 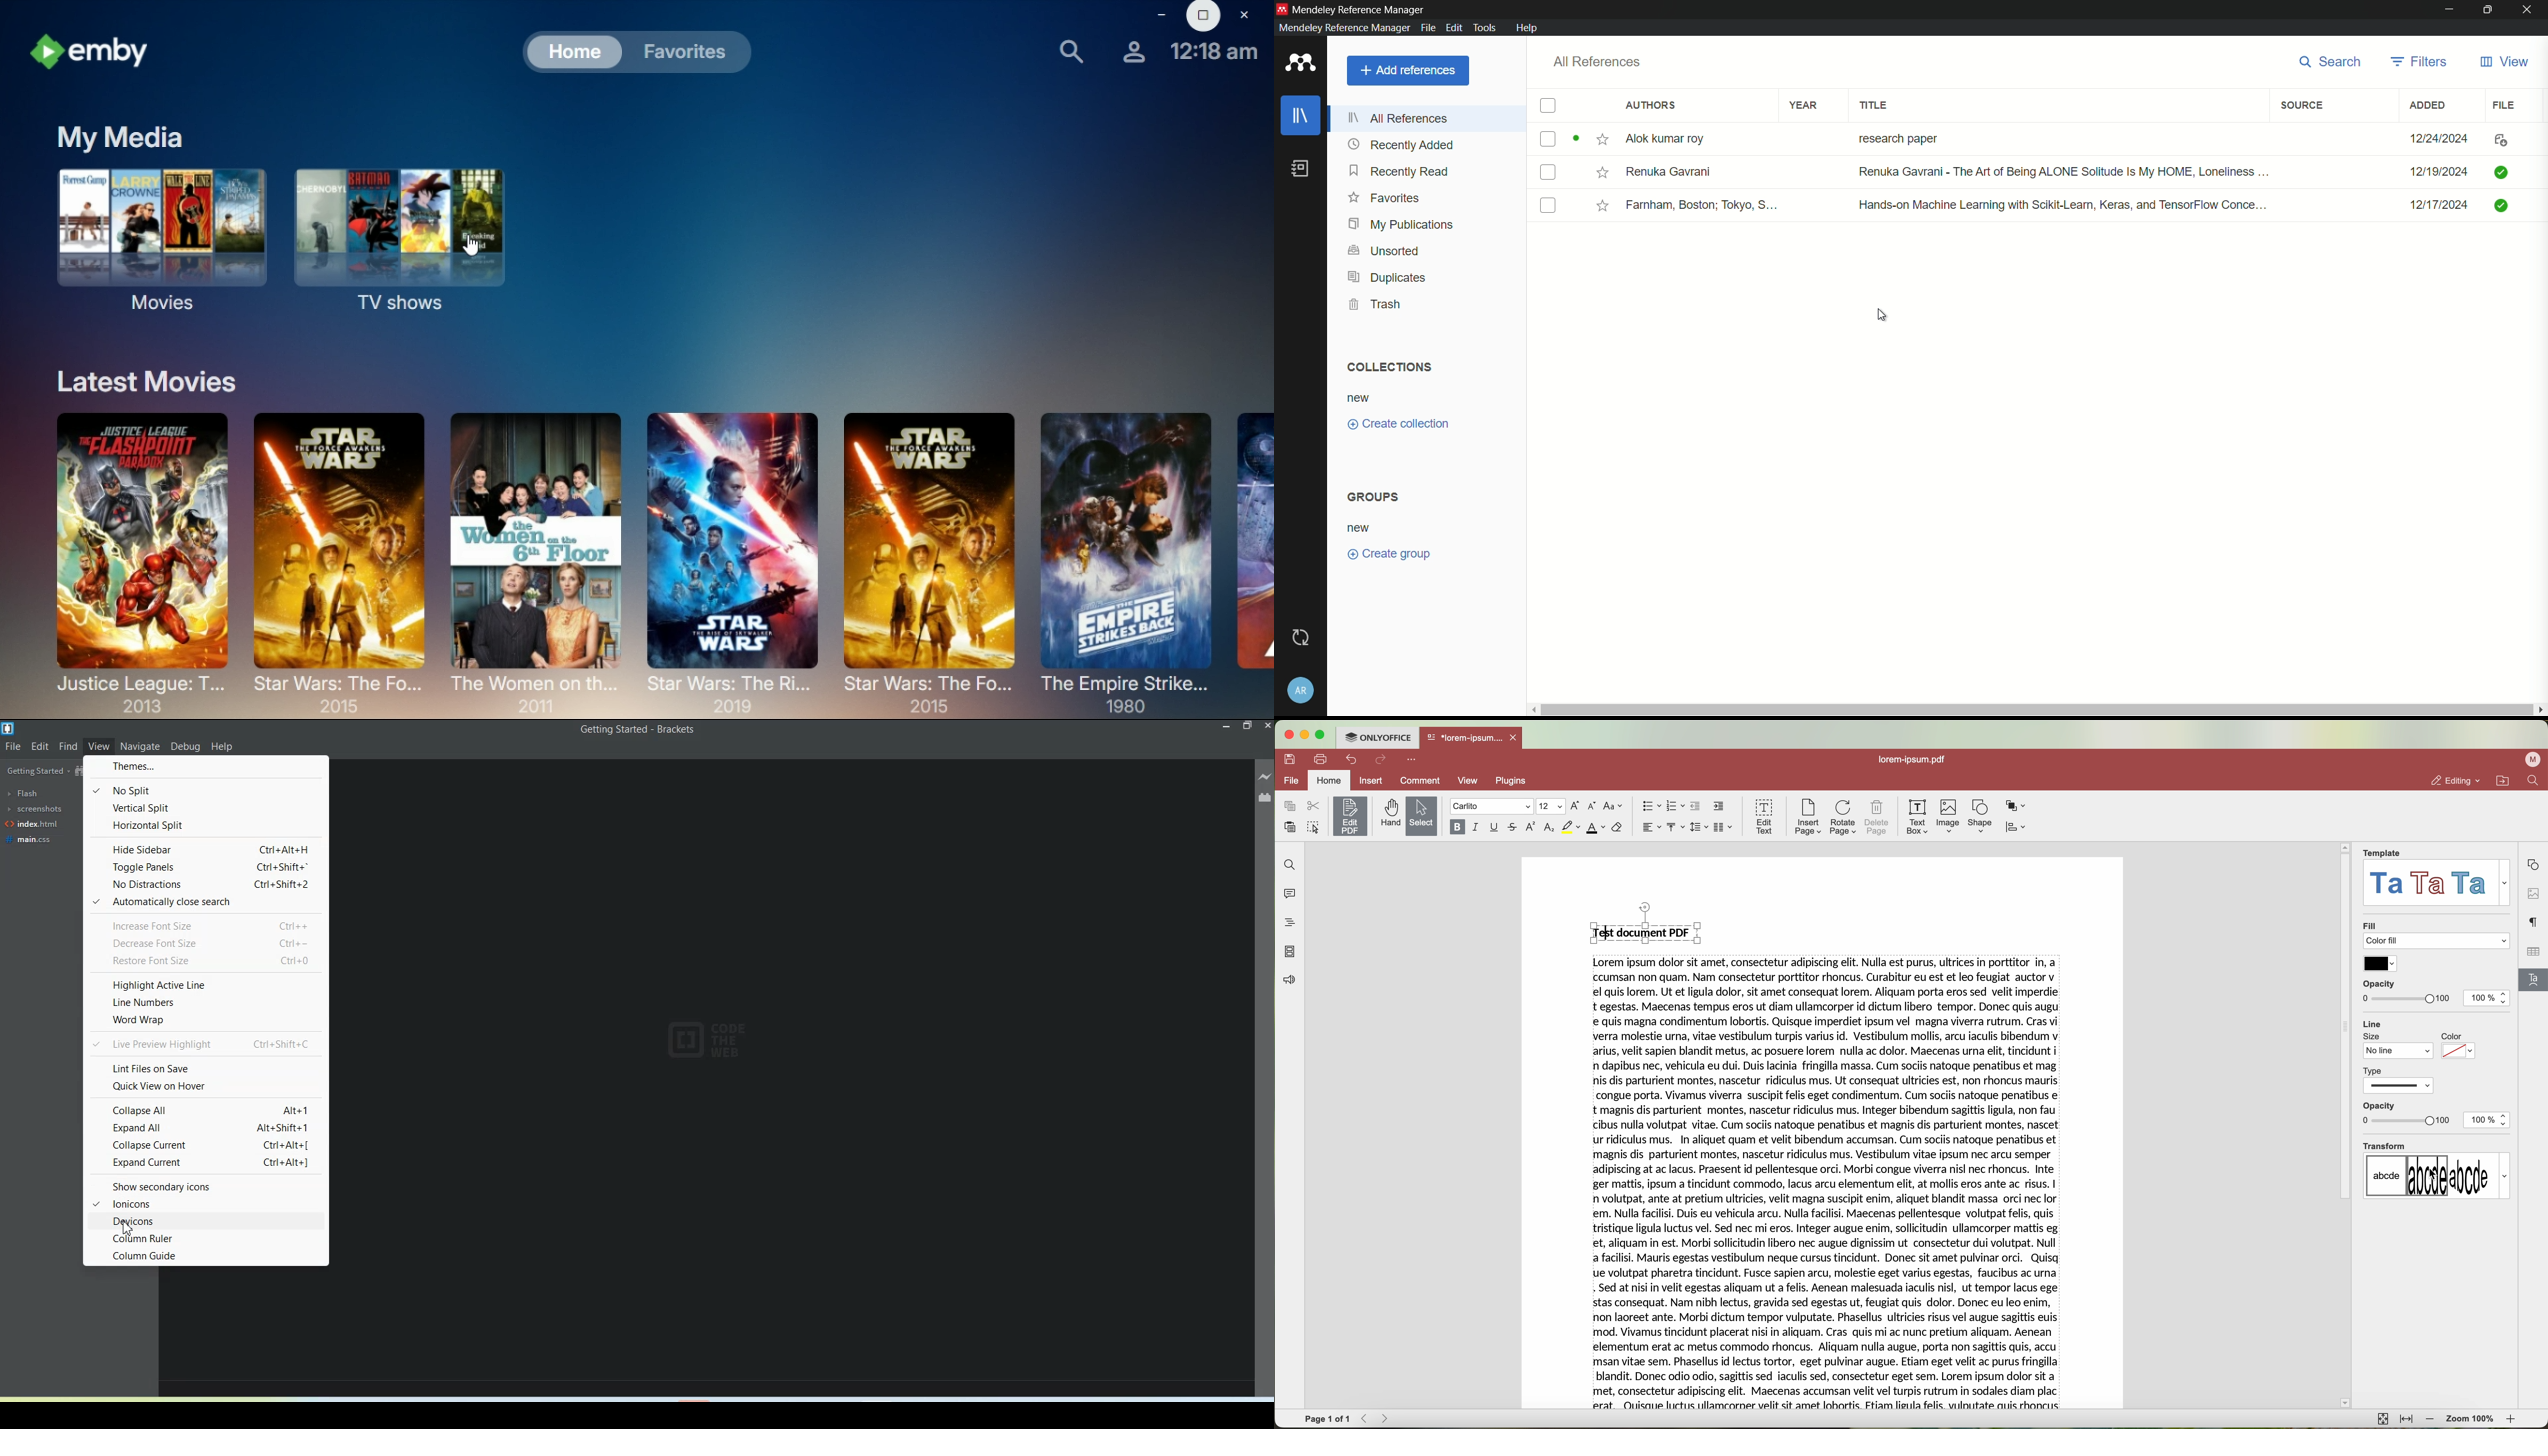 What do you see at coordinates (1290, 952) in the screenshot?
I see `page thumbnails` at bounding box center [1290, 952].